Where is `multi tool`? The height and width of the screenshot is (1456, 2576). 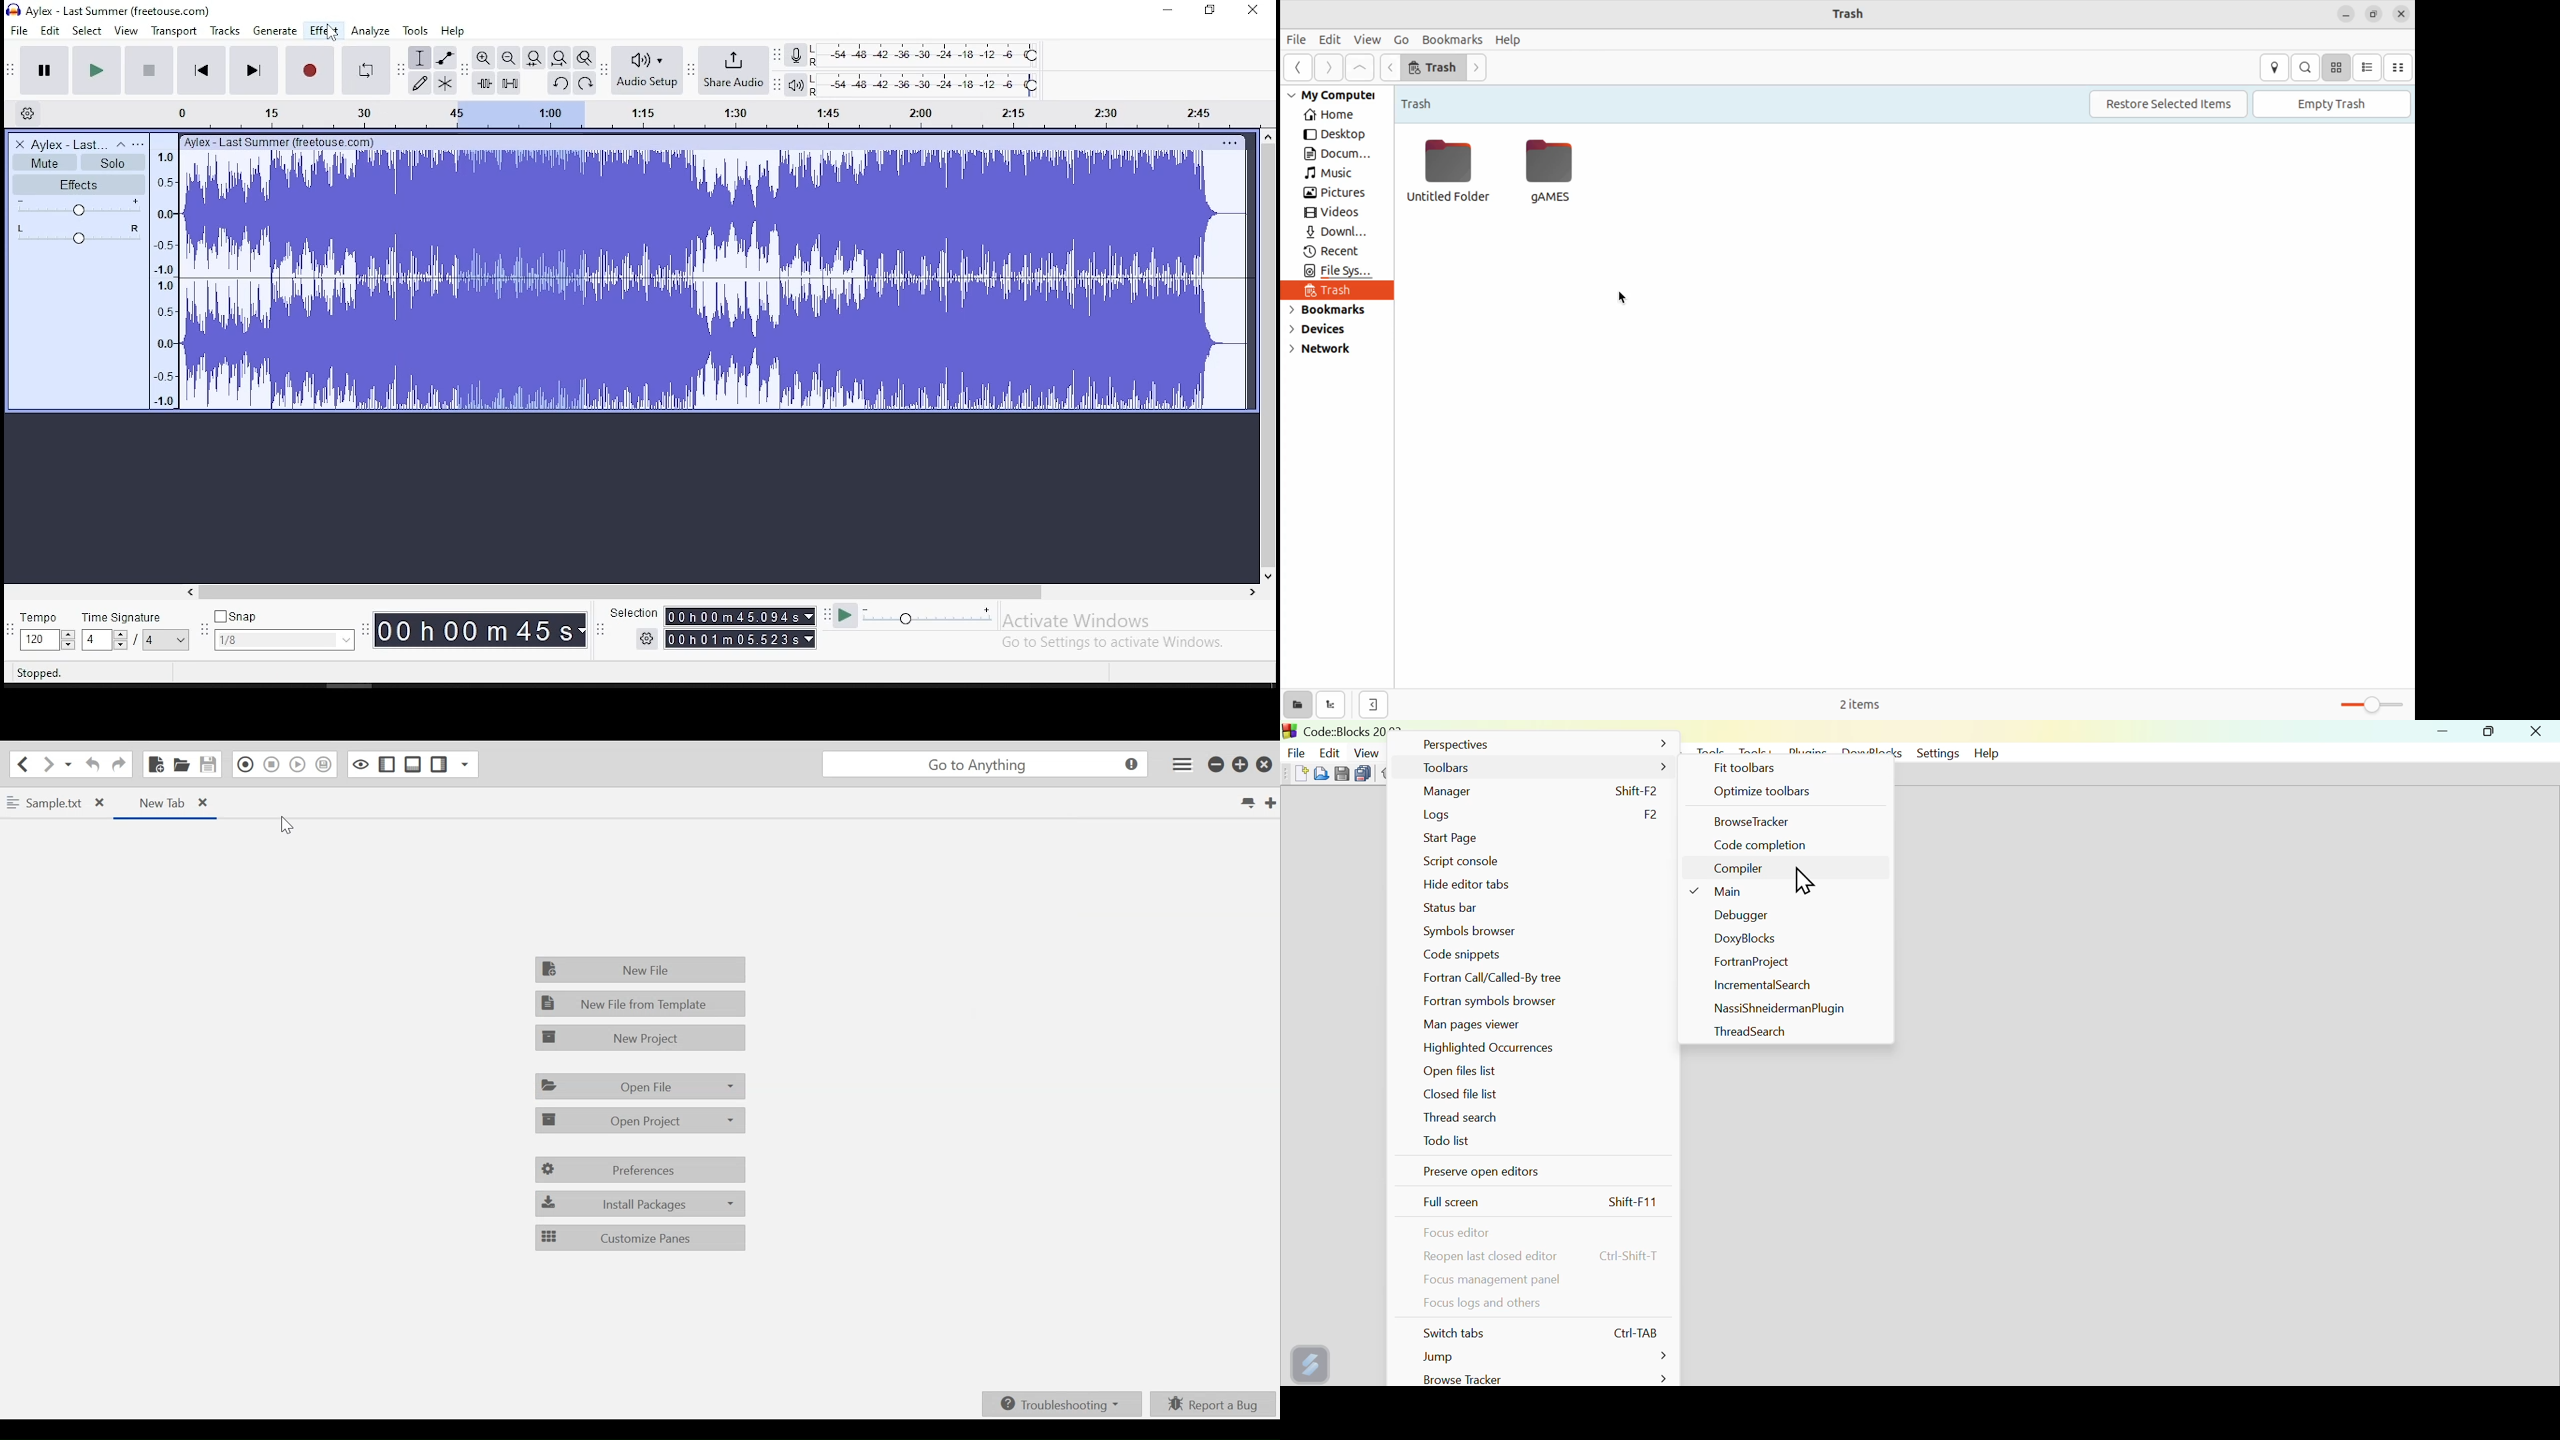 multi tool is located at coordinates (444, 85).